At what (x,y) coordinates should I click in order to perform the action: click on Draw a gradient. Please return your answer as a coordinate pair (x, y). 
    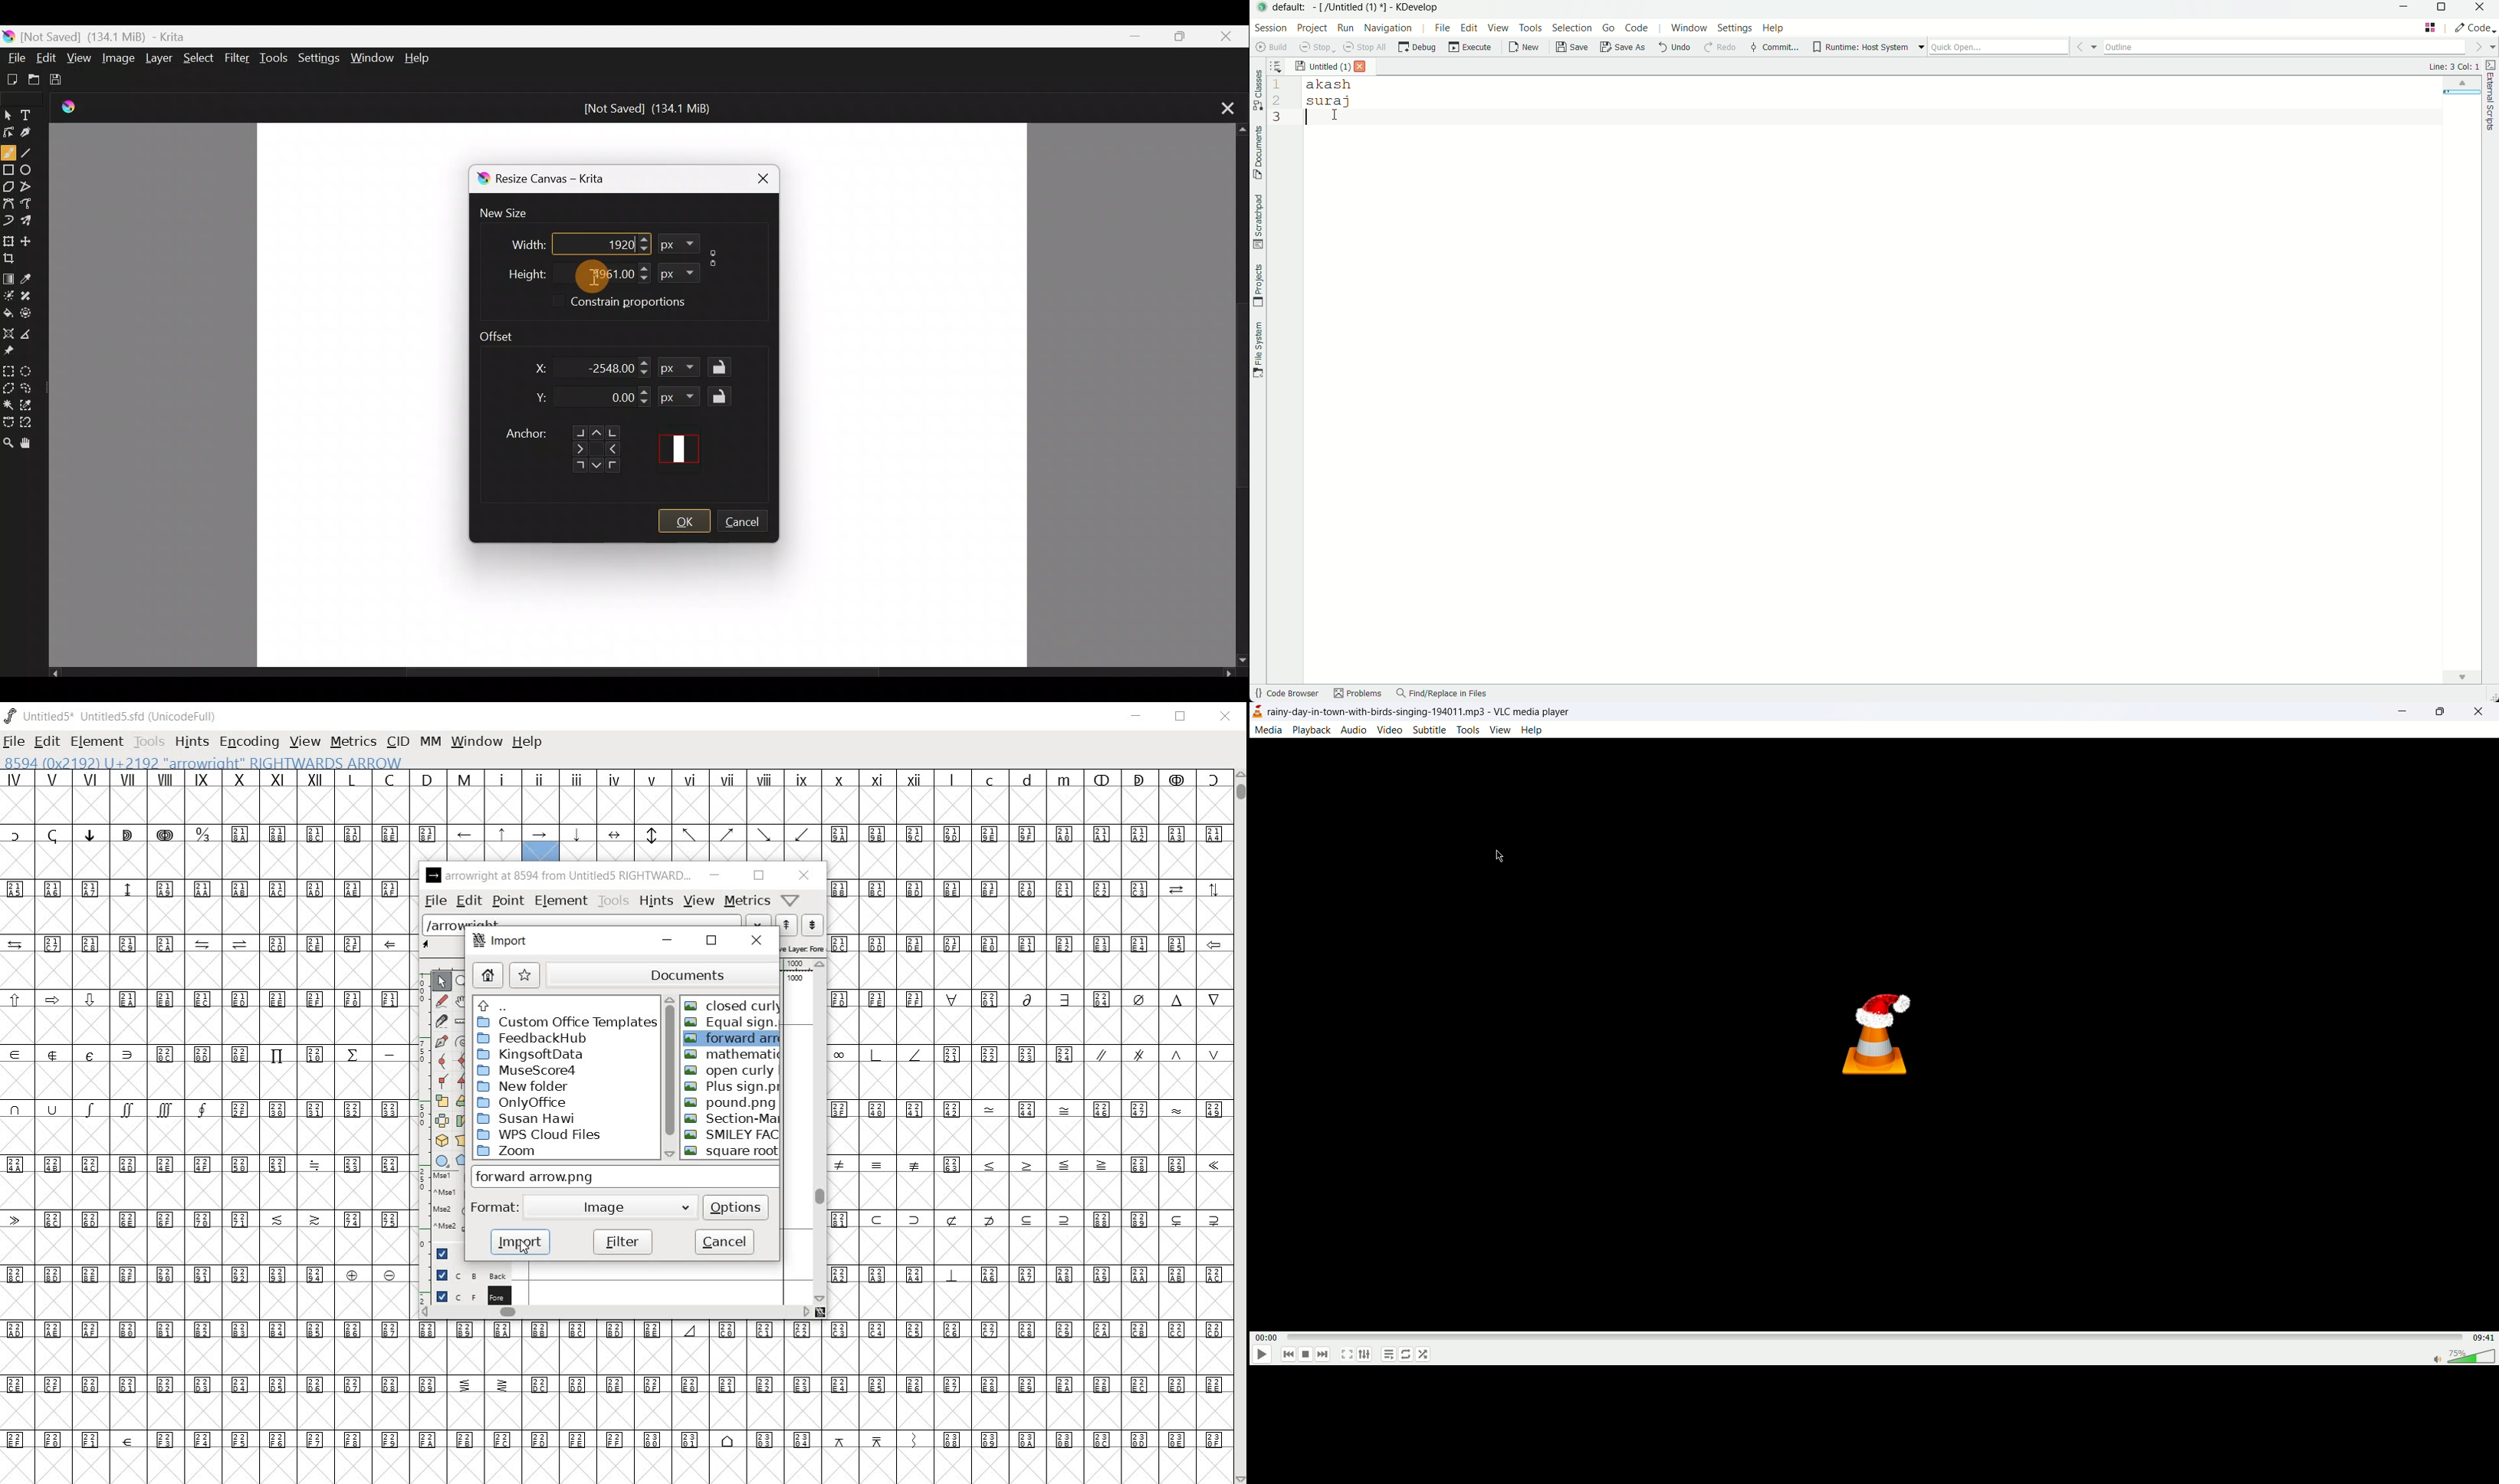
    Looking at the image, I should click on (9, 276).